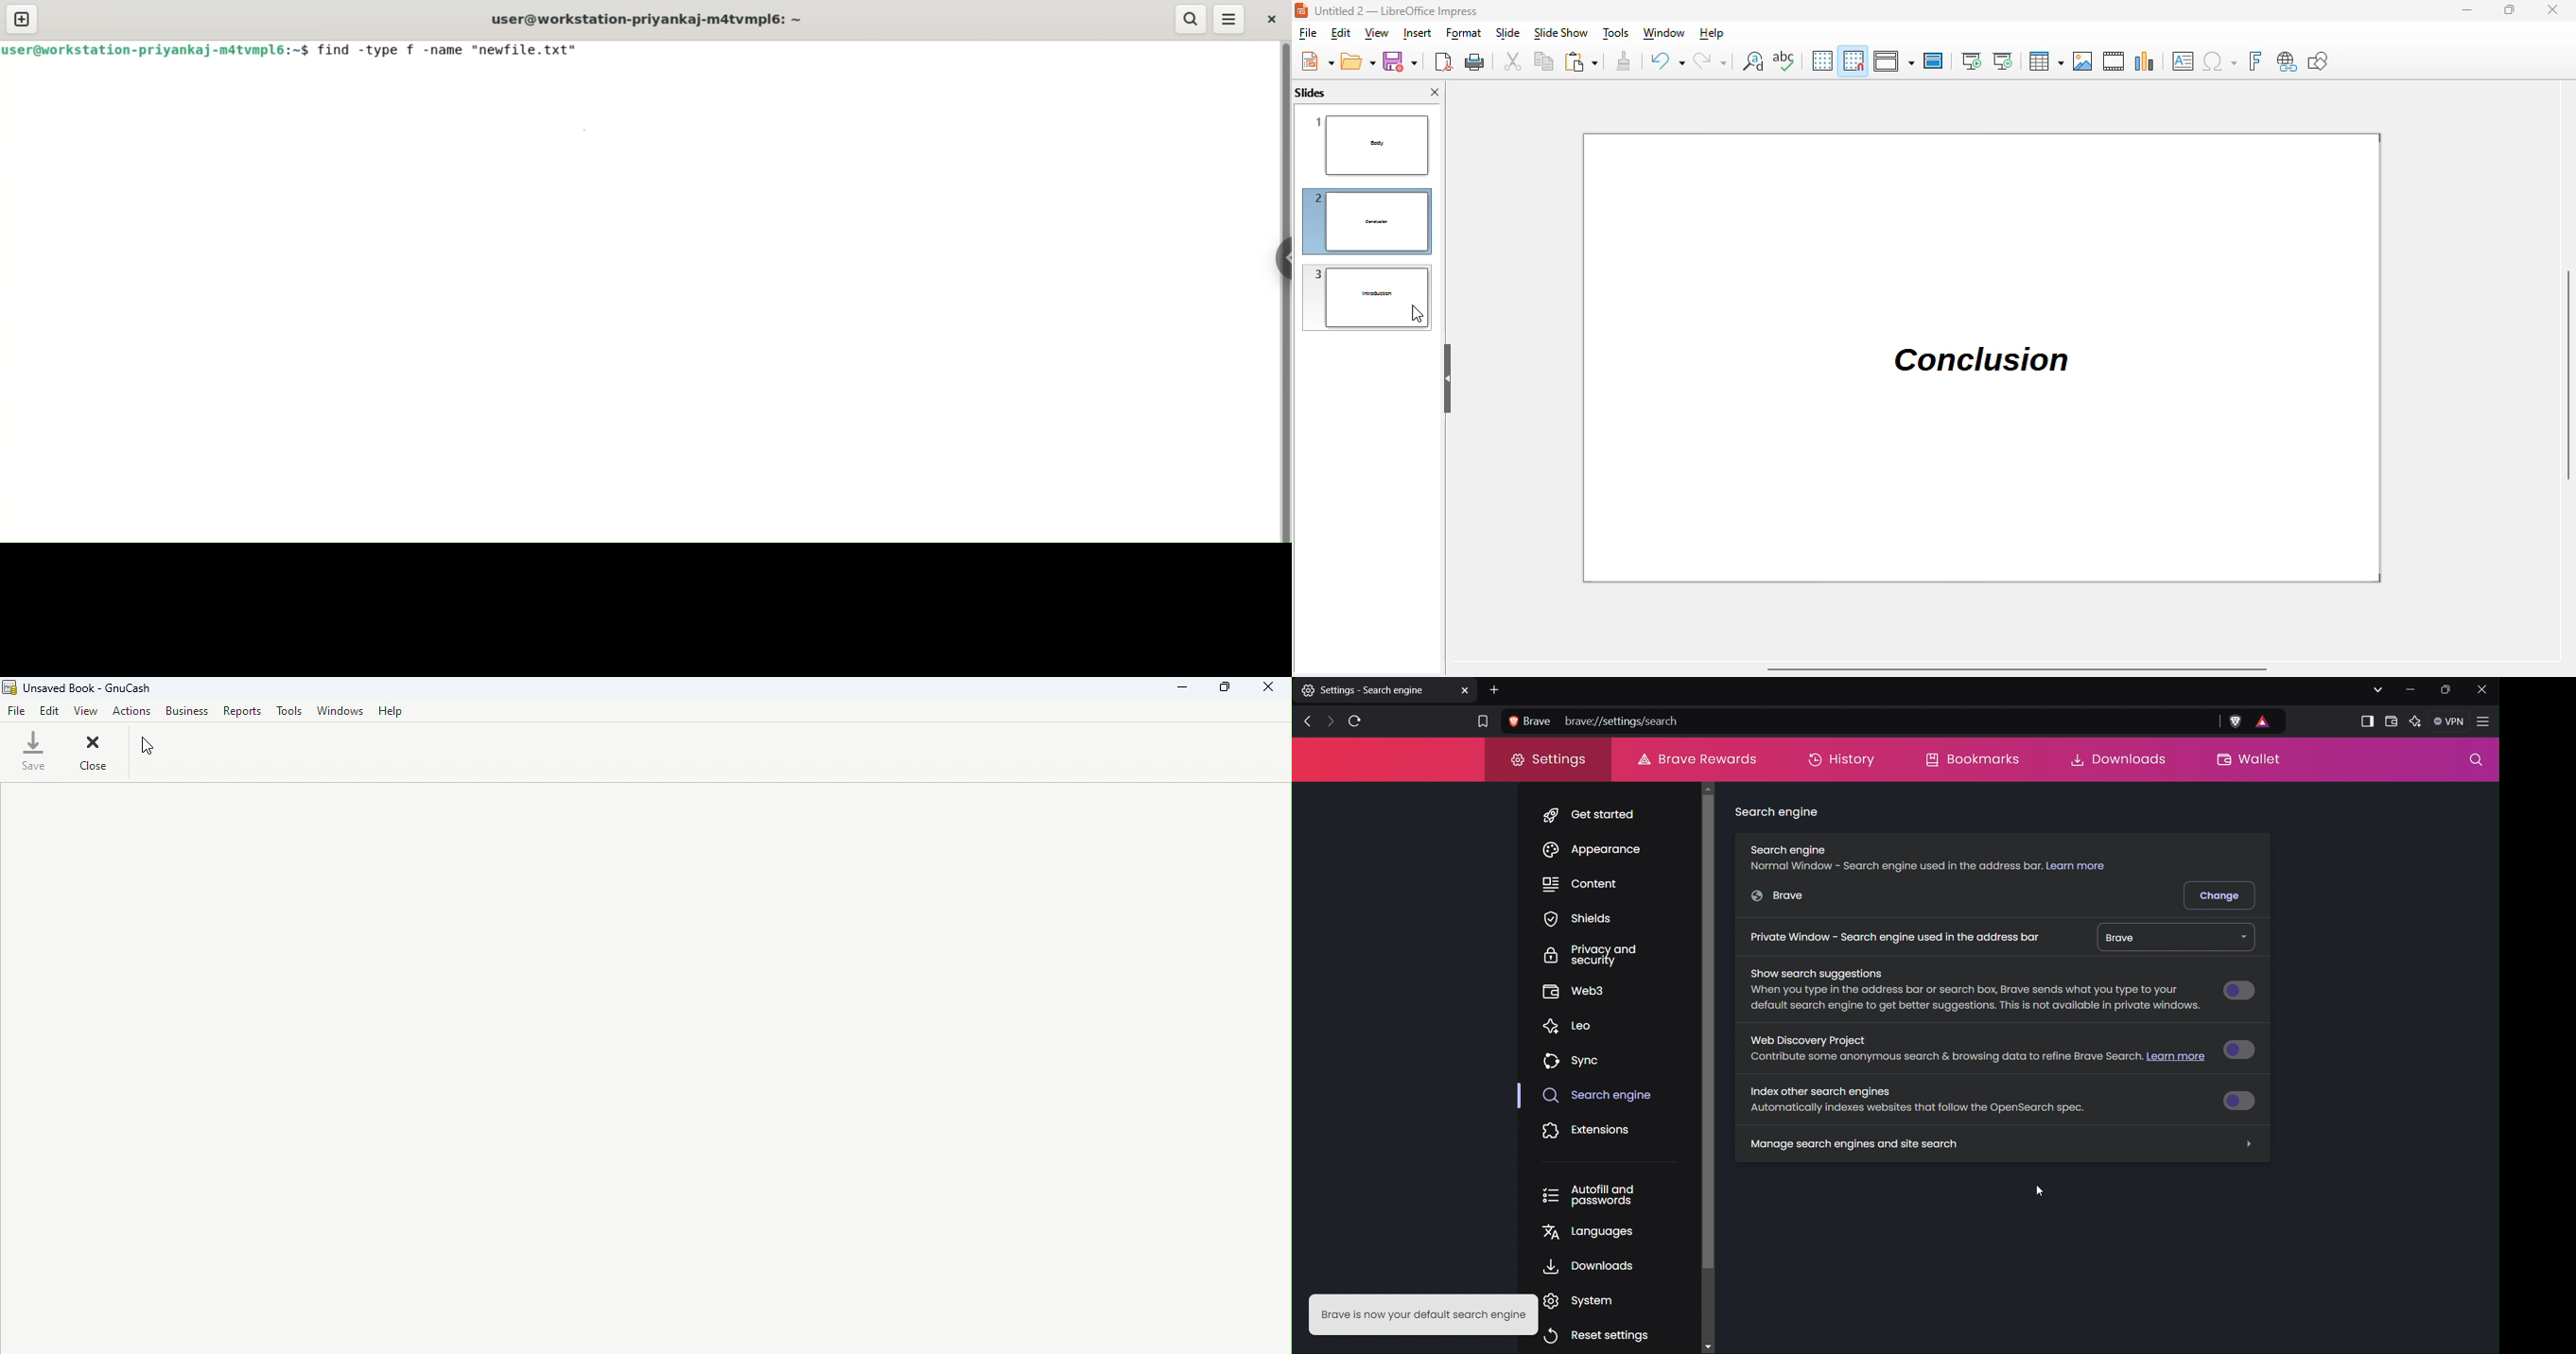 The width and height of the screenshot is (2576, 1372). What do you see at coordinates (242, 712) in the screenshot?
I see `Reports` at bounding box center [242, 712].